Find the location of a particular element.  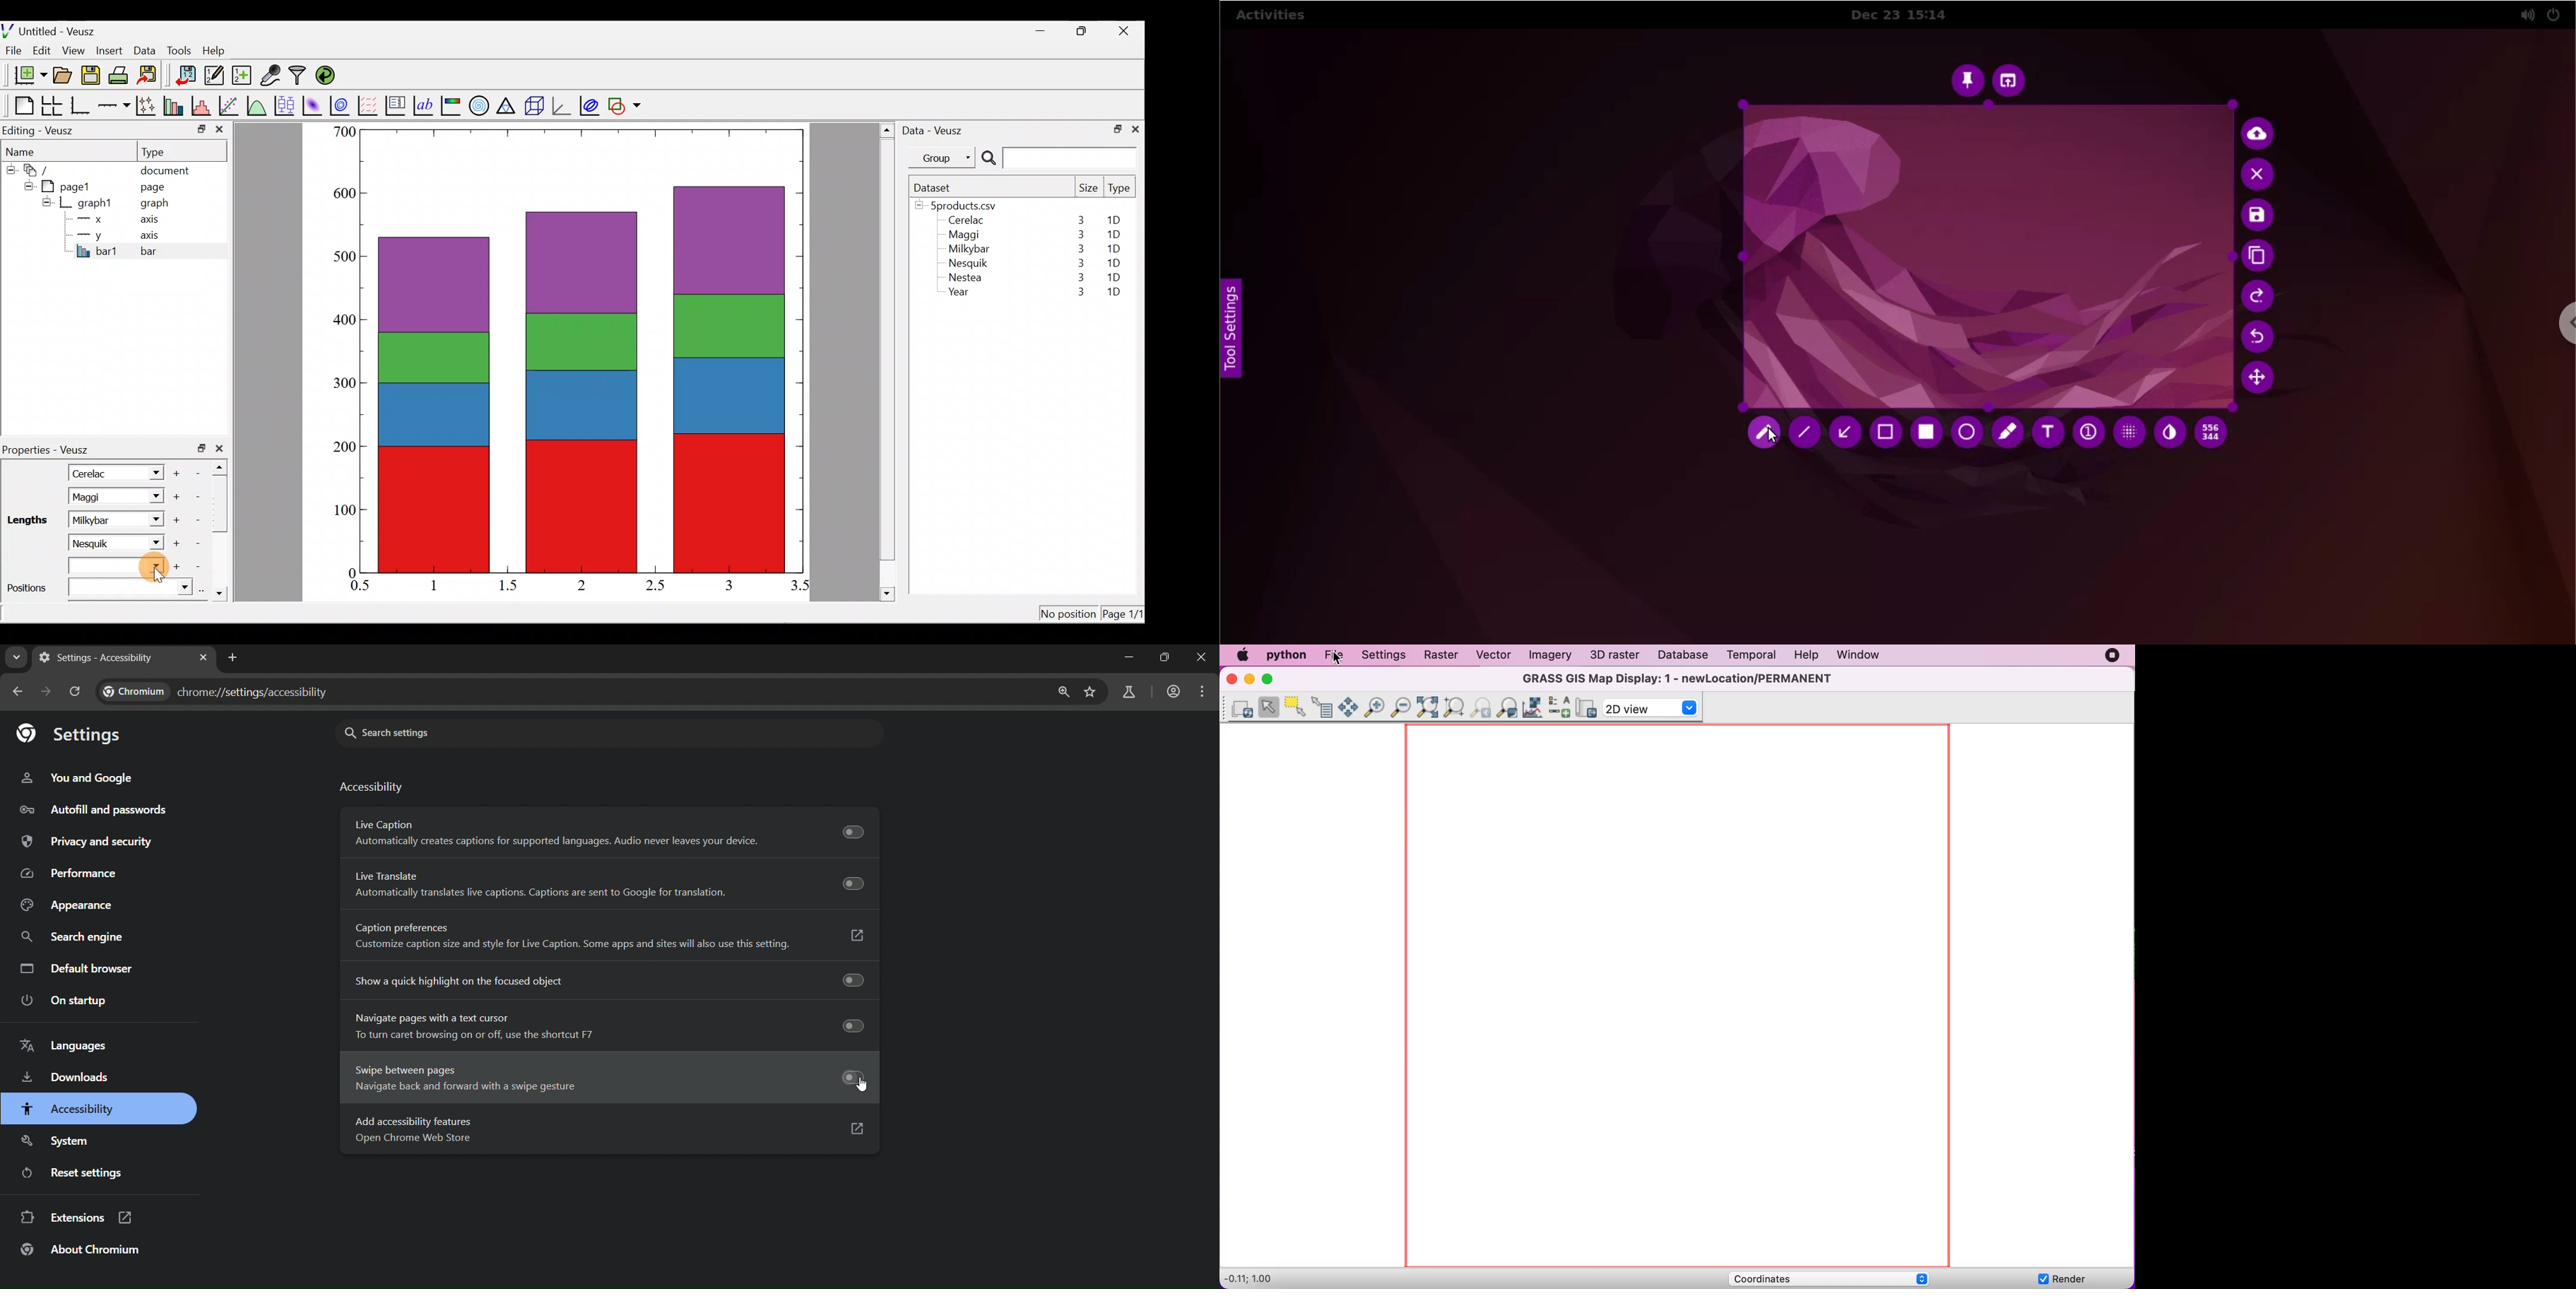

about chromium is located at coordinates (83, 1253).